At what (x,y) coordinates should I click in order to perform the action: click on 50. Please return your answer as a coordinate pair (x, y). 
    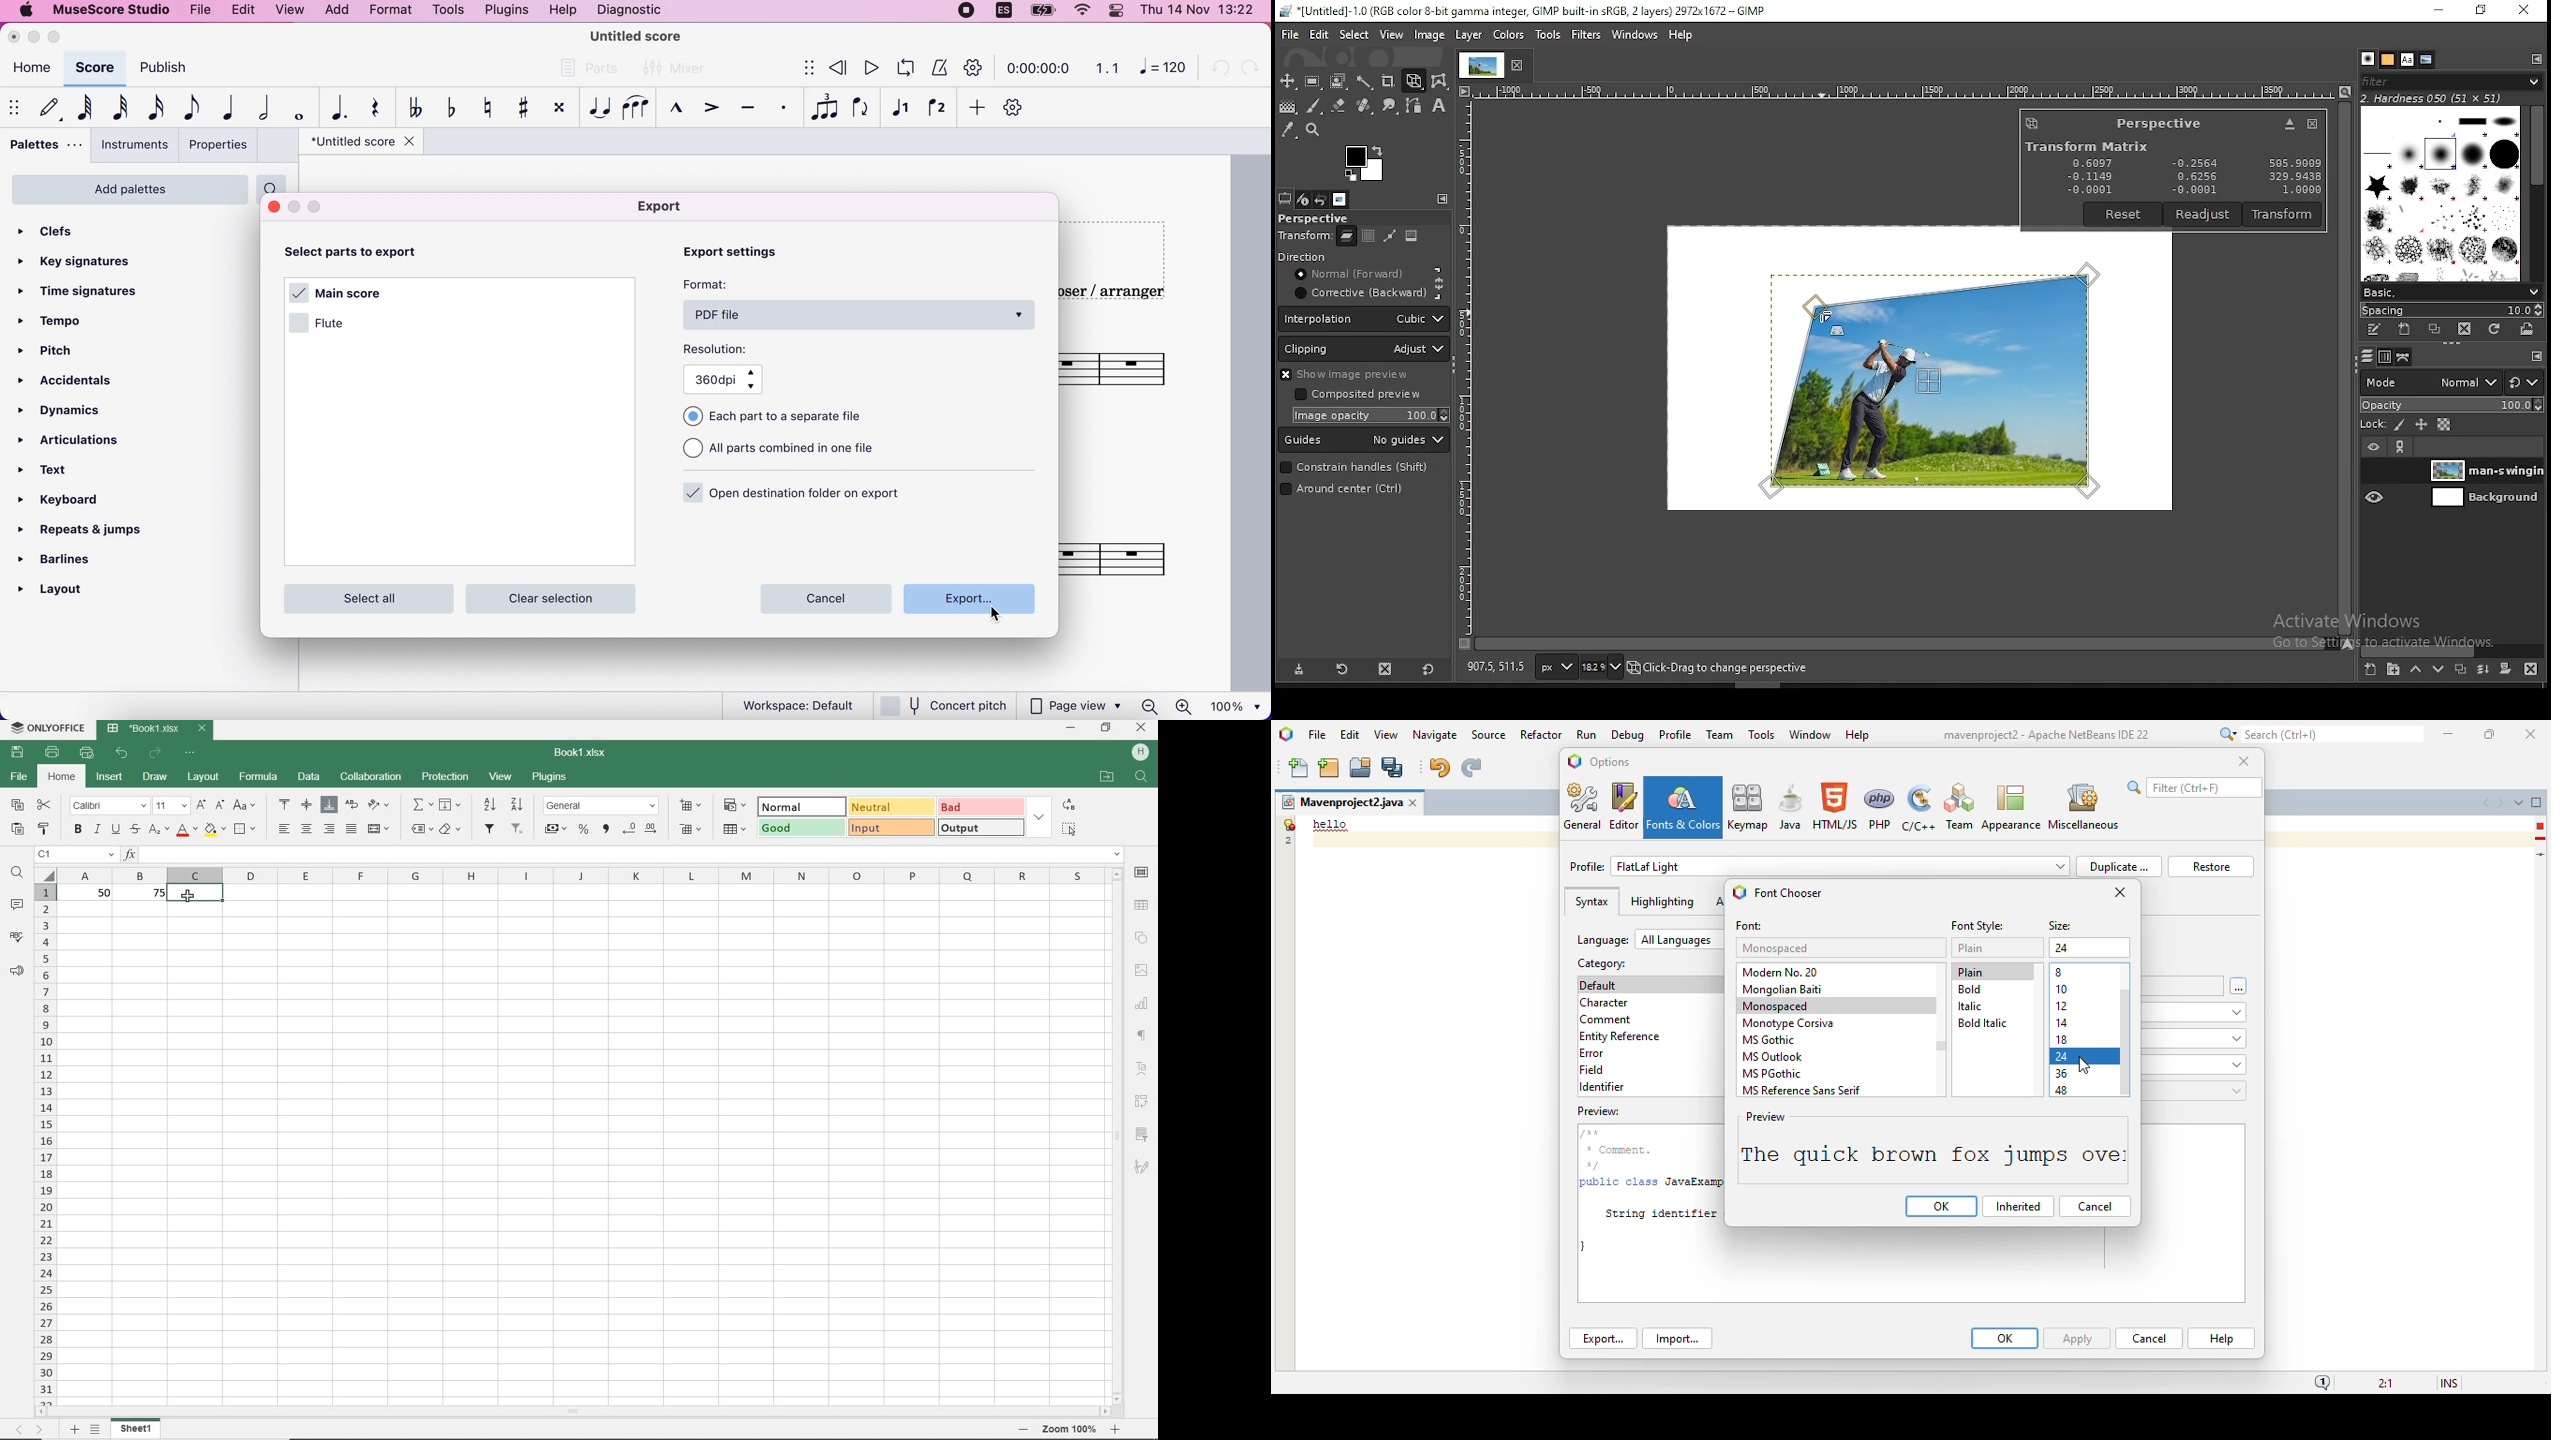
    Looking at the image, I should click on (92, 893).